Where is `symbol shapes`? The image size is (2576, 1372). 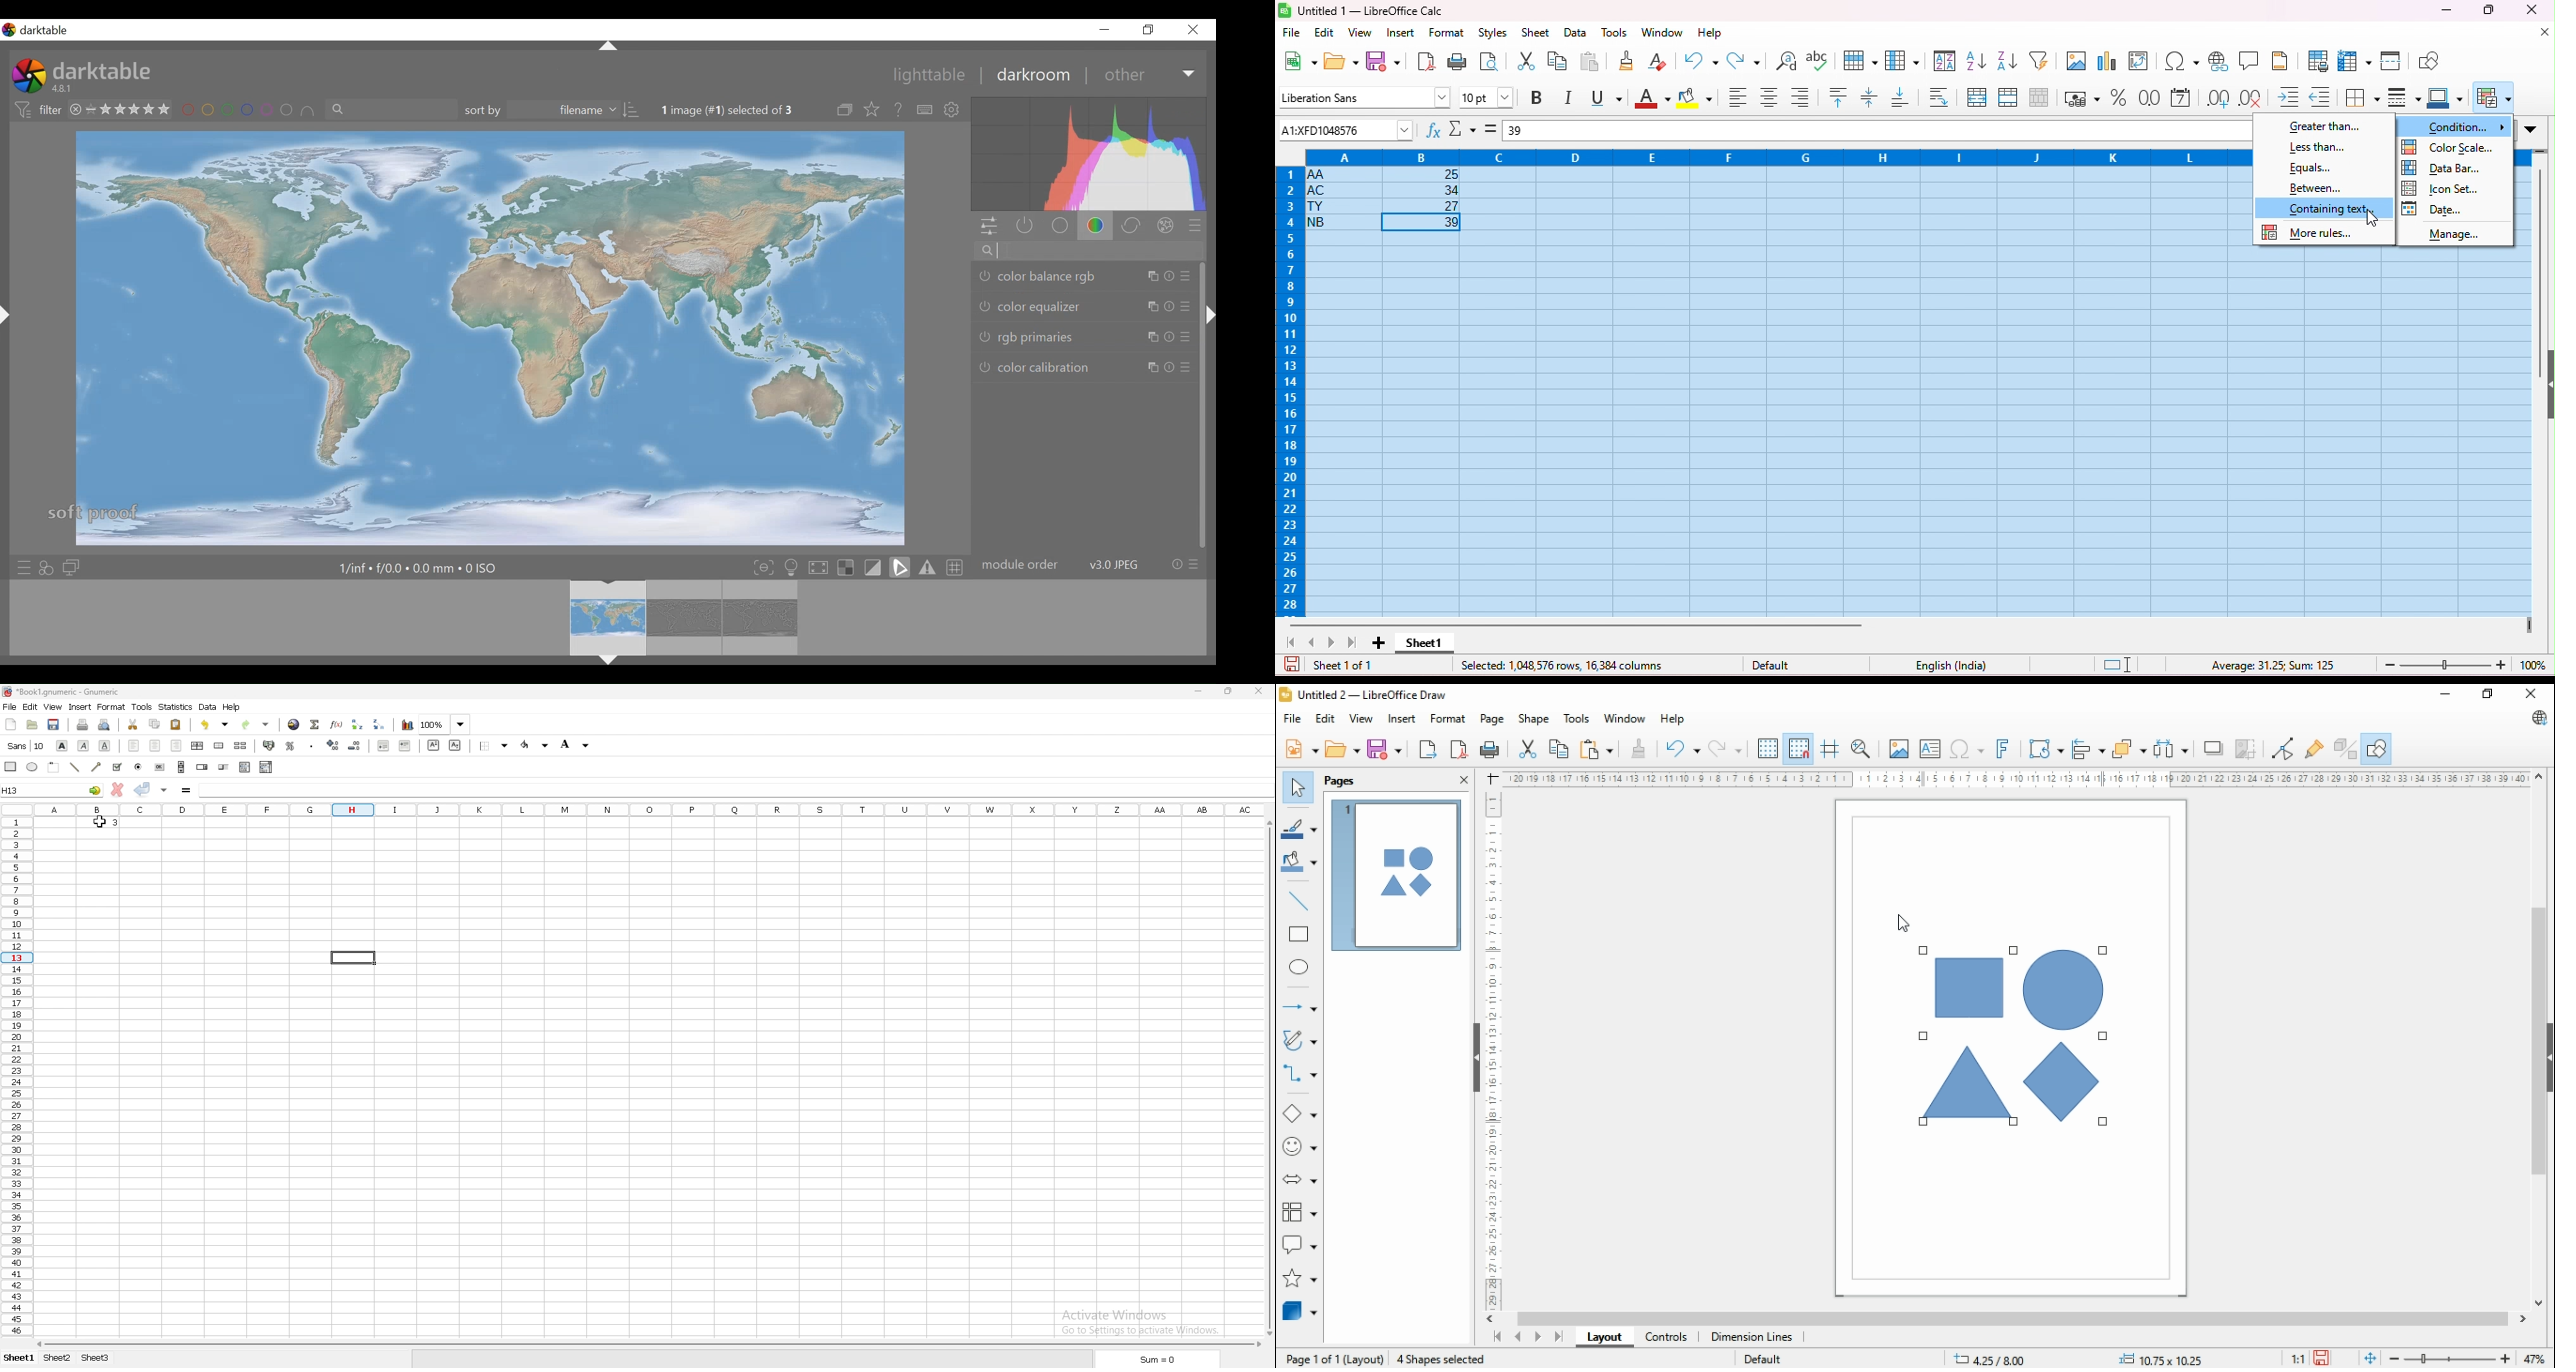
symbol shapes is located at coordinates (1302, 1146).